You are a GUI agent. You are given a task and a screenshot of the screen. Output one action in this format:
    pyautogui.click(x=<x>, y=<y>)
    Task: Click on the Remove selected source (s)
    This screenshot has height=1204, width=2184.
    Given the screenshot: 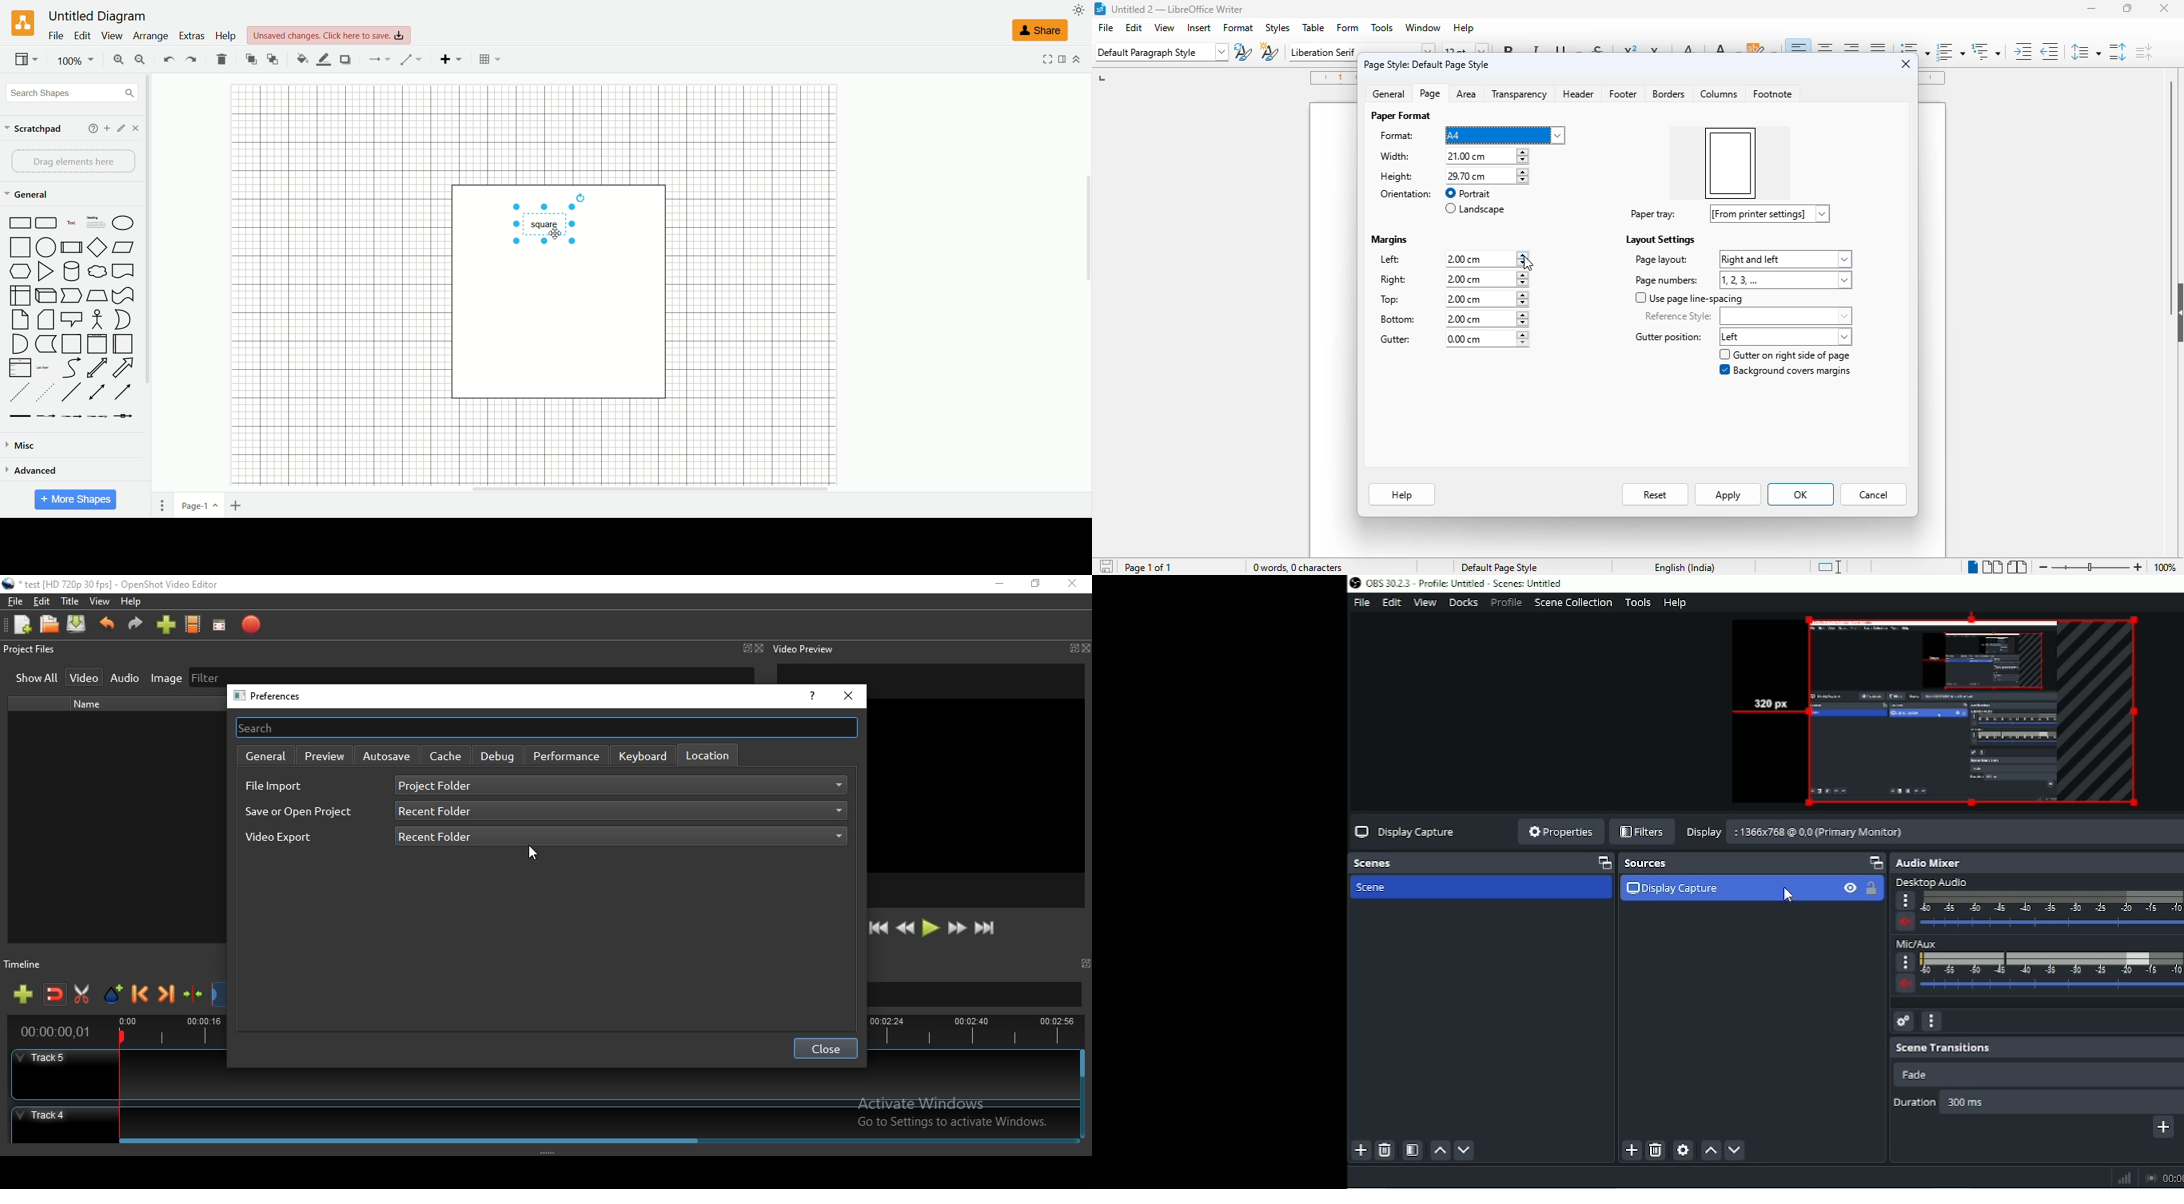 What is the action you would take?
    pyautogui.click(x=1655, y=1150)
    